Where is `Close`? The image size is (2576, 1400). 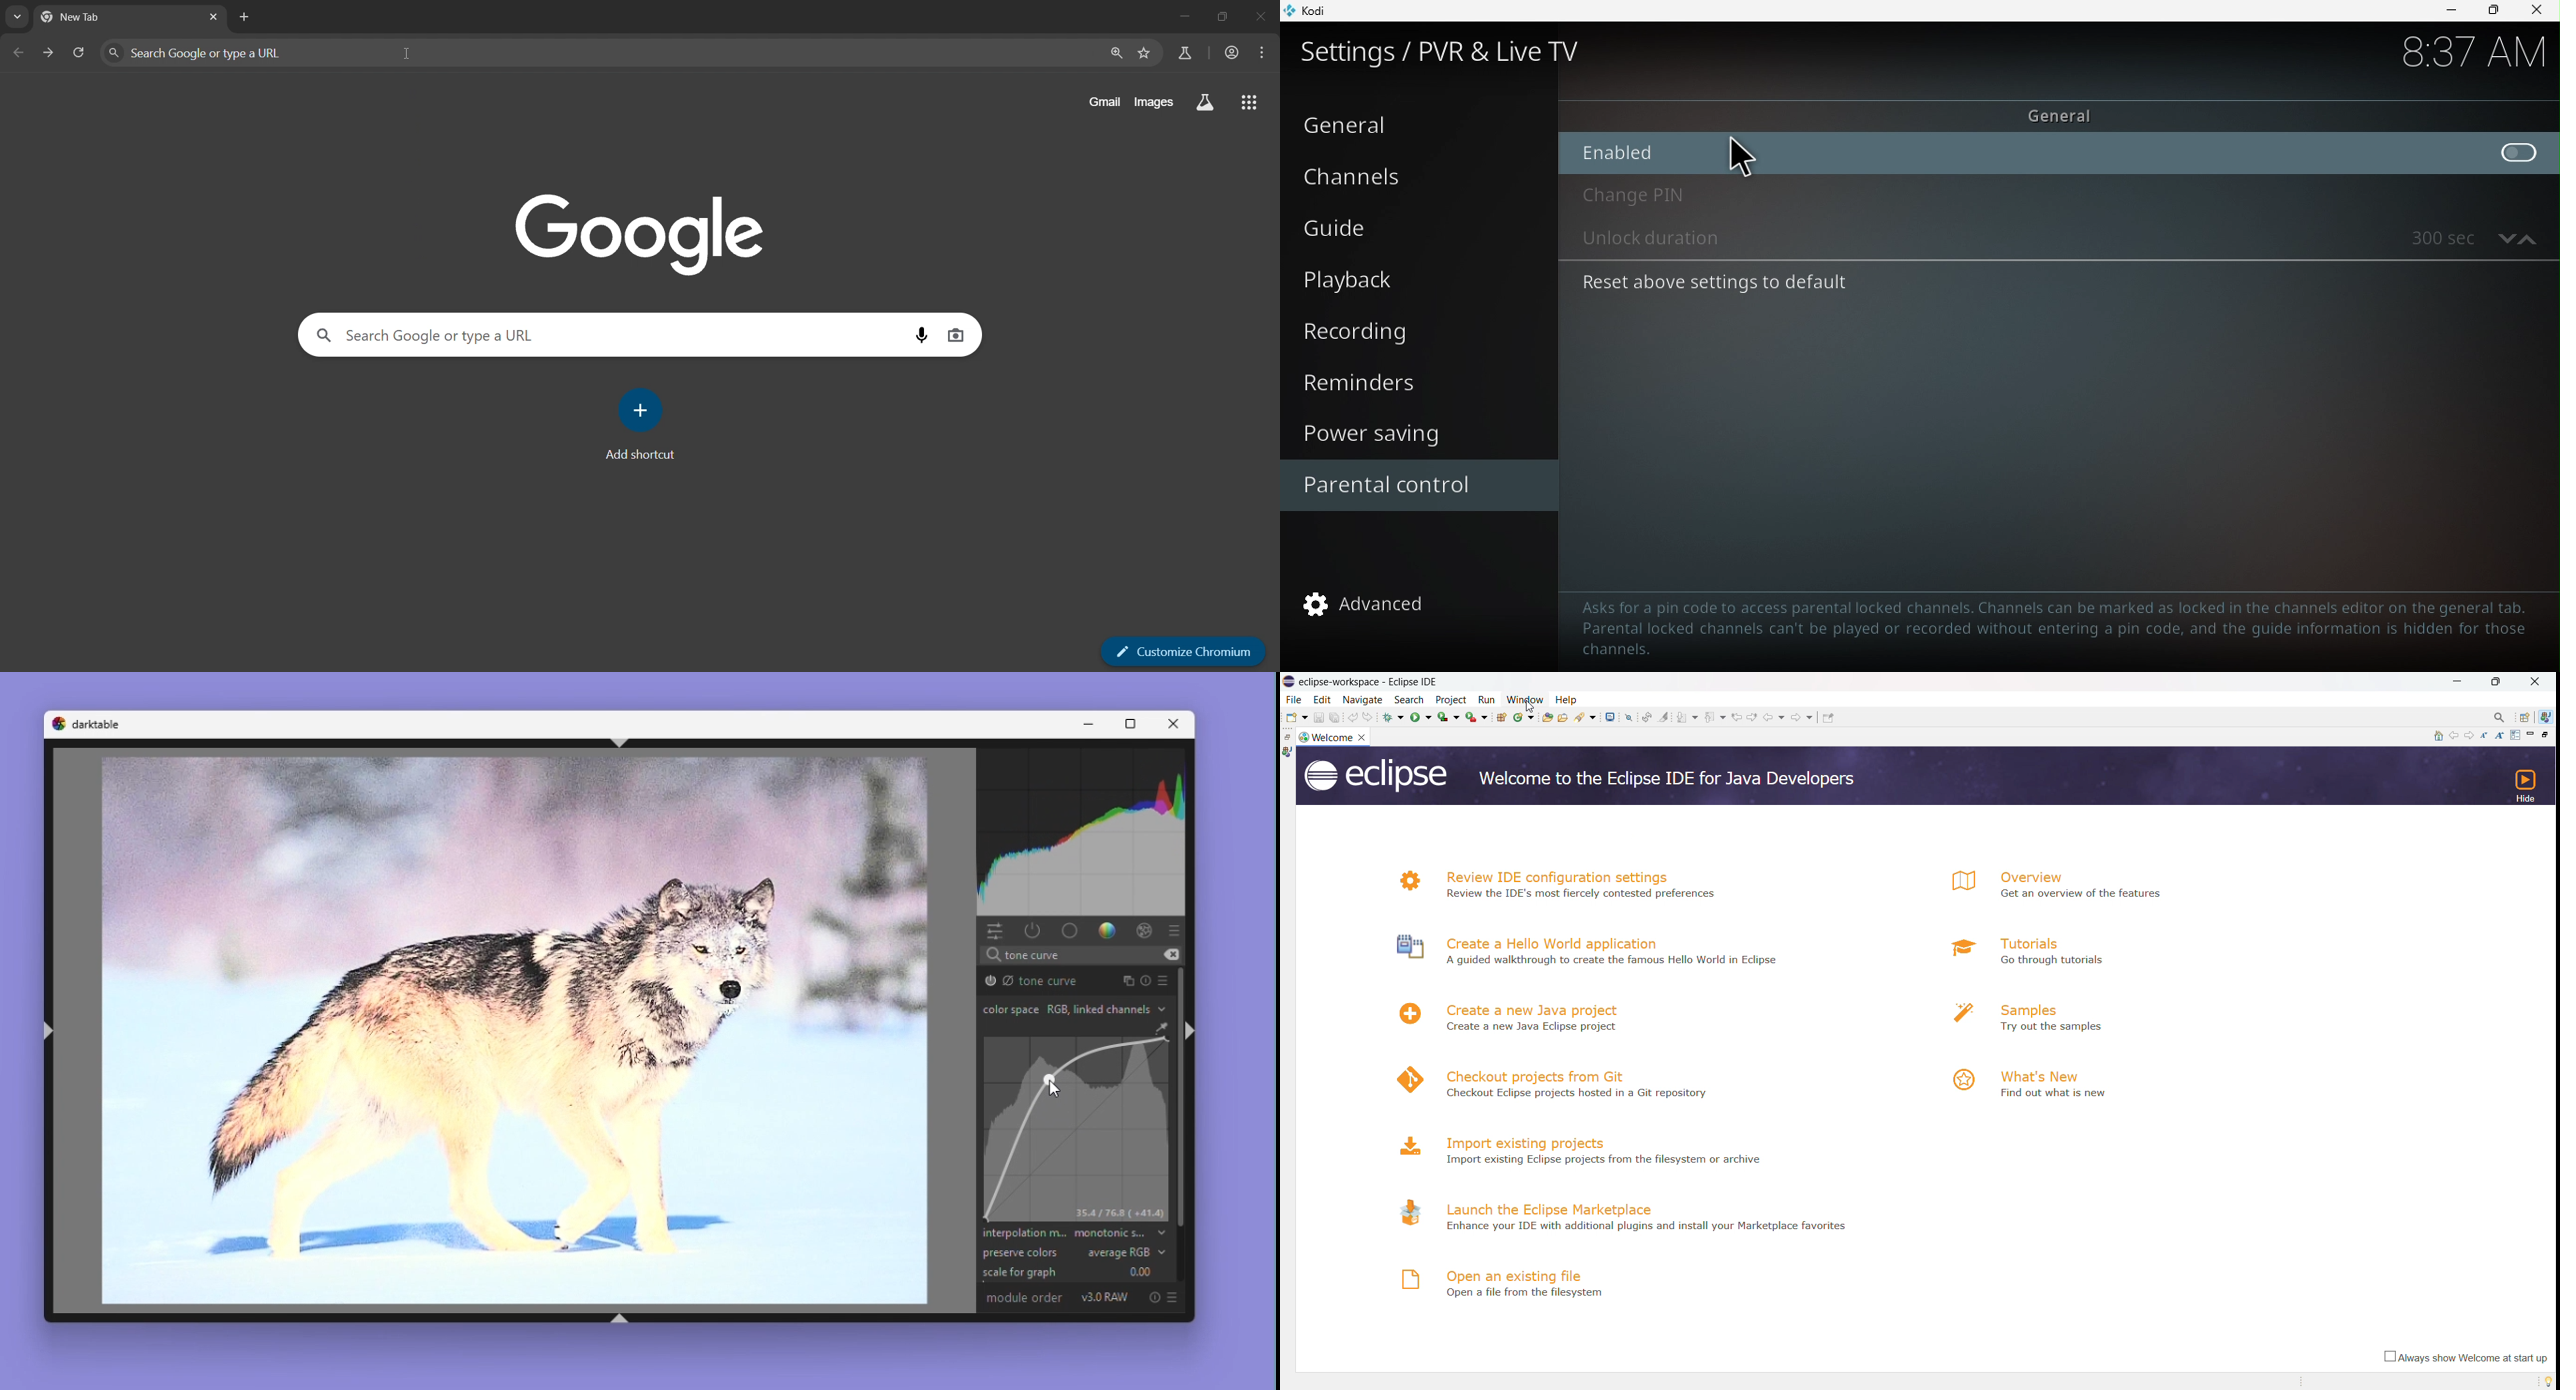
Close is located at coordinates (1176, 725).